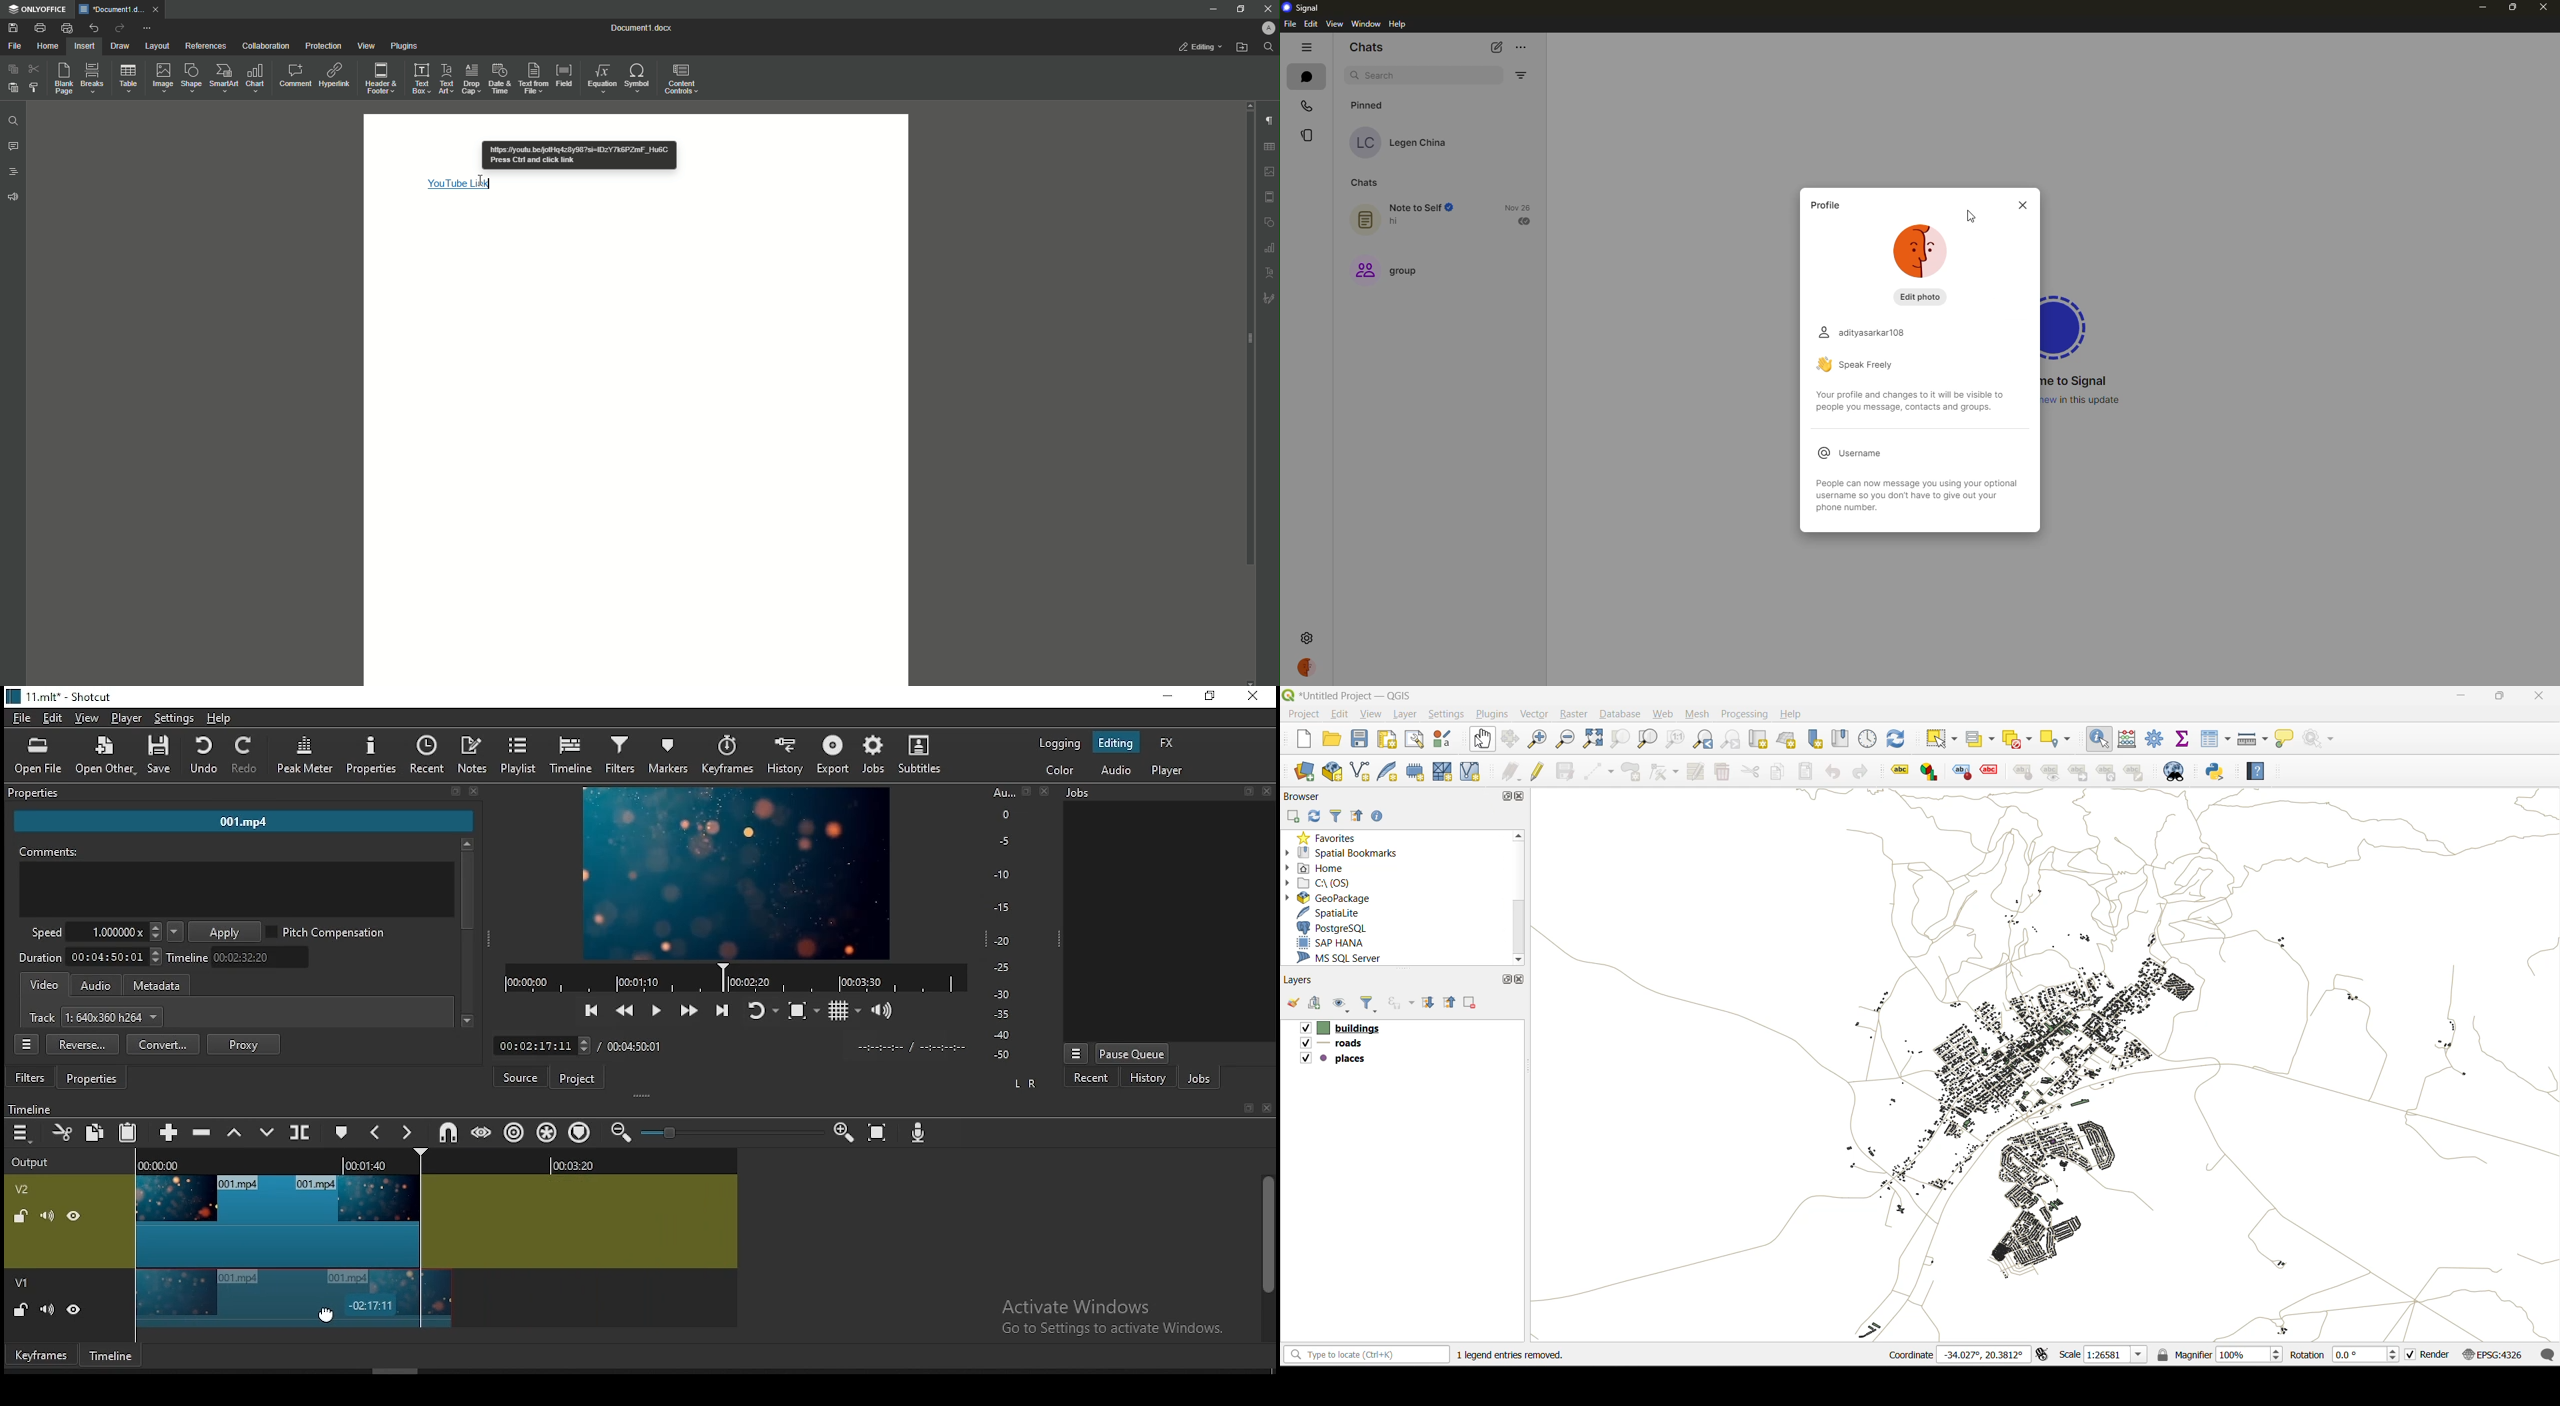 Image resolution: width=2576 pixels, height=1428 pixels. What do you see at coordinates (447, 79) in the screenshot?
I see `Text Art` at bounding box center [447, 79].